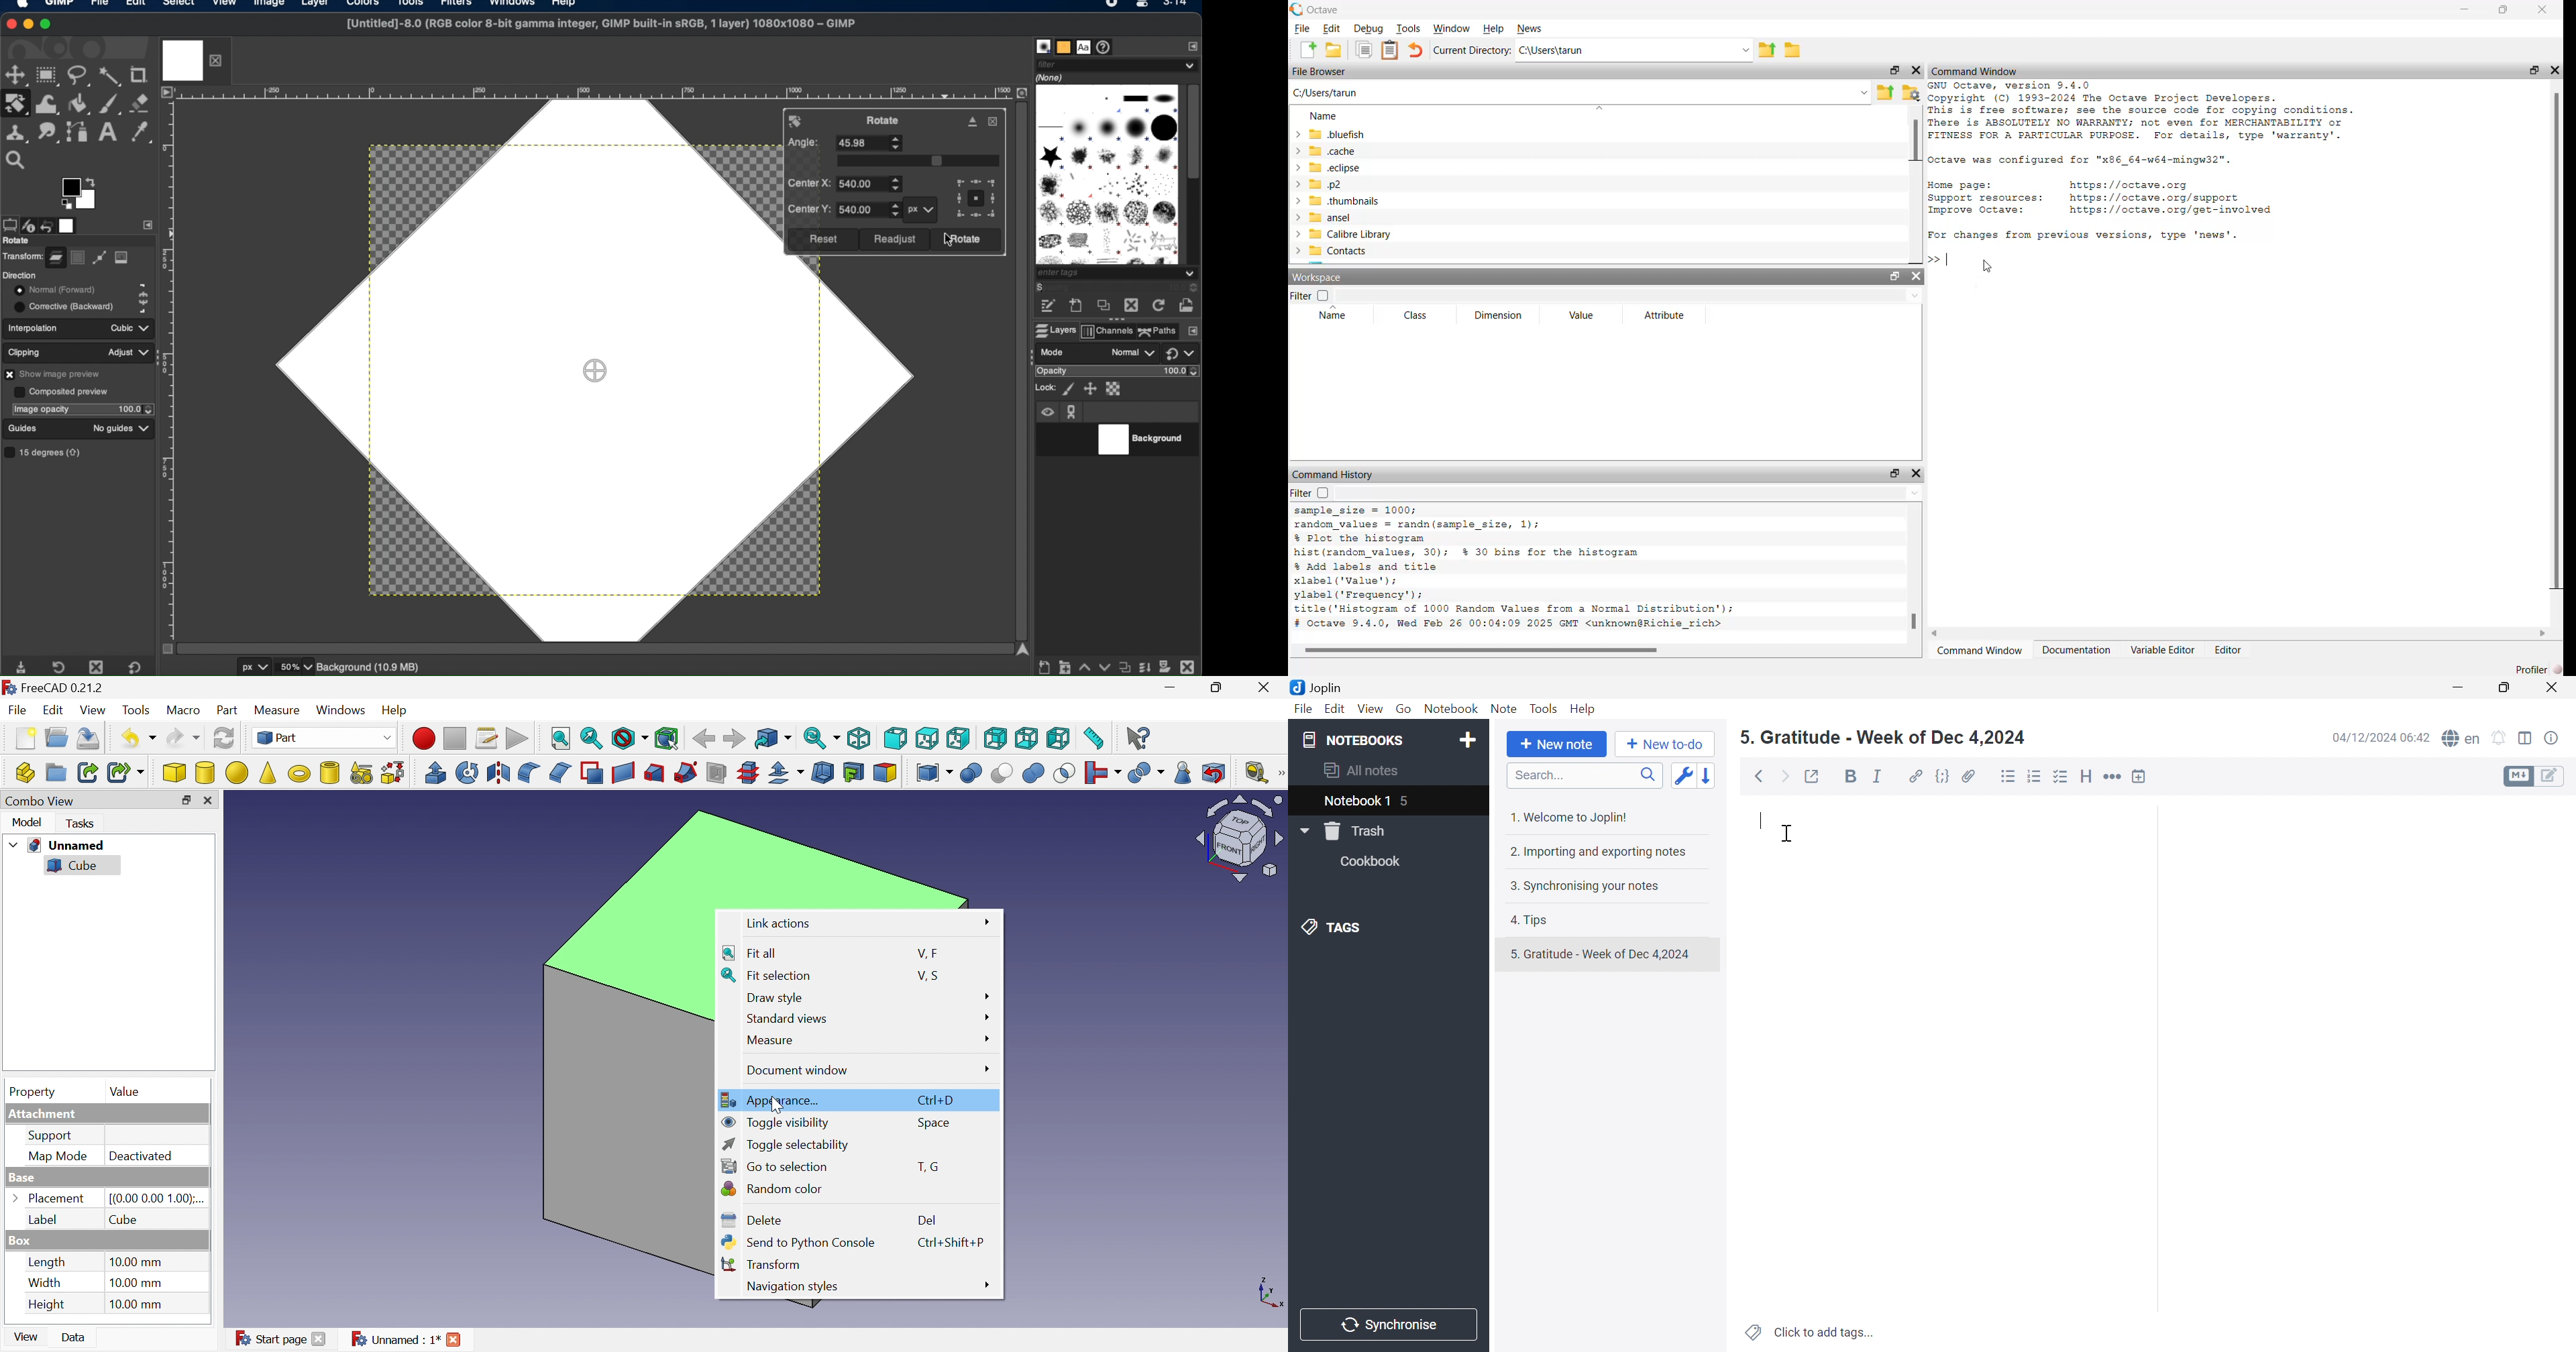  Describe the element at coordinates (1515, 570) in the screenshot. I see `sample_size = 1000;
random_values = randn(sample_size, 1);

% Plot the histogram

hist (random_values, 30); % 30 bins for the histogram

% Add labels and title

xlabel ('Value');

ylabel (*Frequency') ;

title (‘Histogram of 1000 Random Values from a Normal Distribution’);
# Octave 9.4.0, Wed Feb 26 00:04:09 2025 GMT <unknown@Richie_rich>` at that location.